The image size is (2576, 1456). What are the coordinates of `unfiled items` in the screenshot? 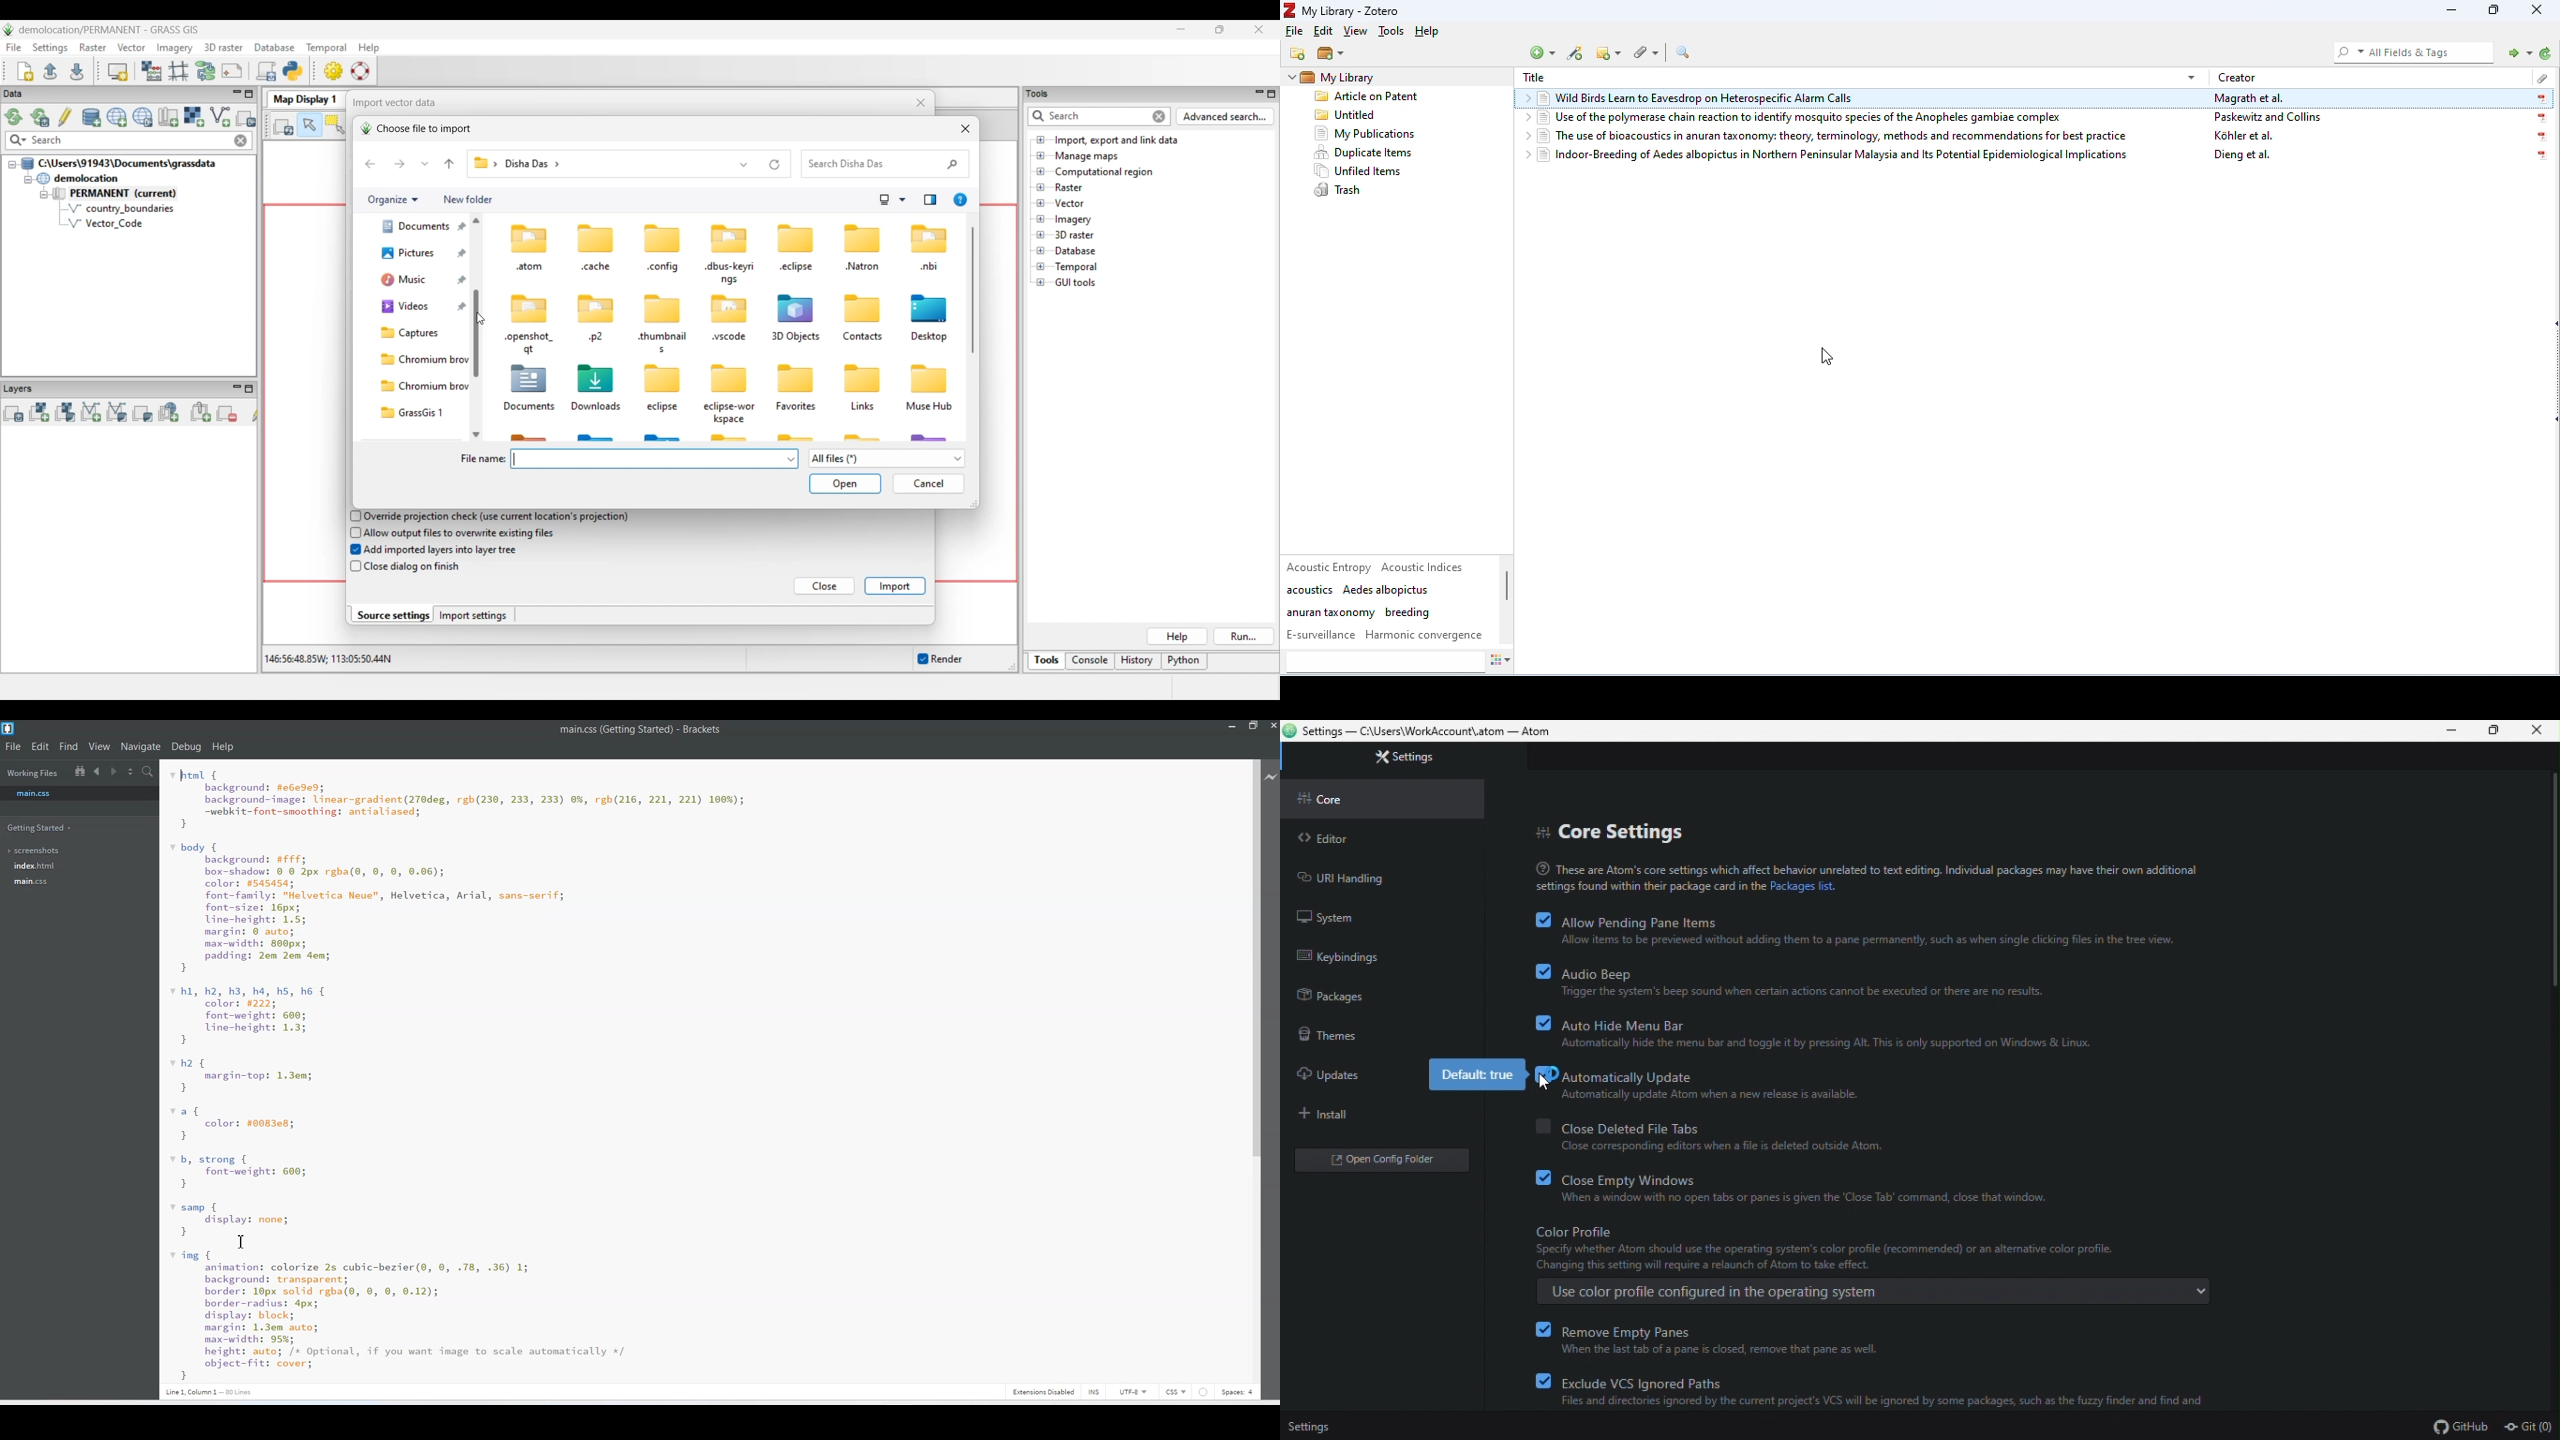 It's located at (1362, 171).